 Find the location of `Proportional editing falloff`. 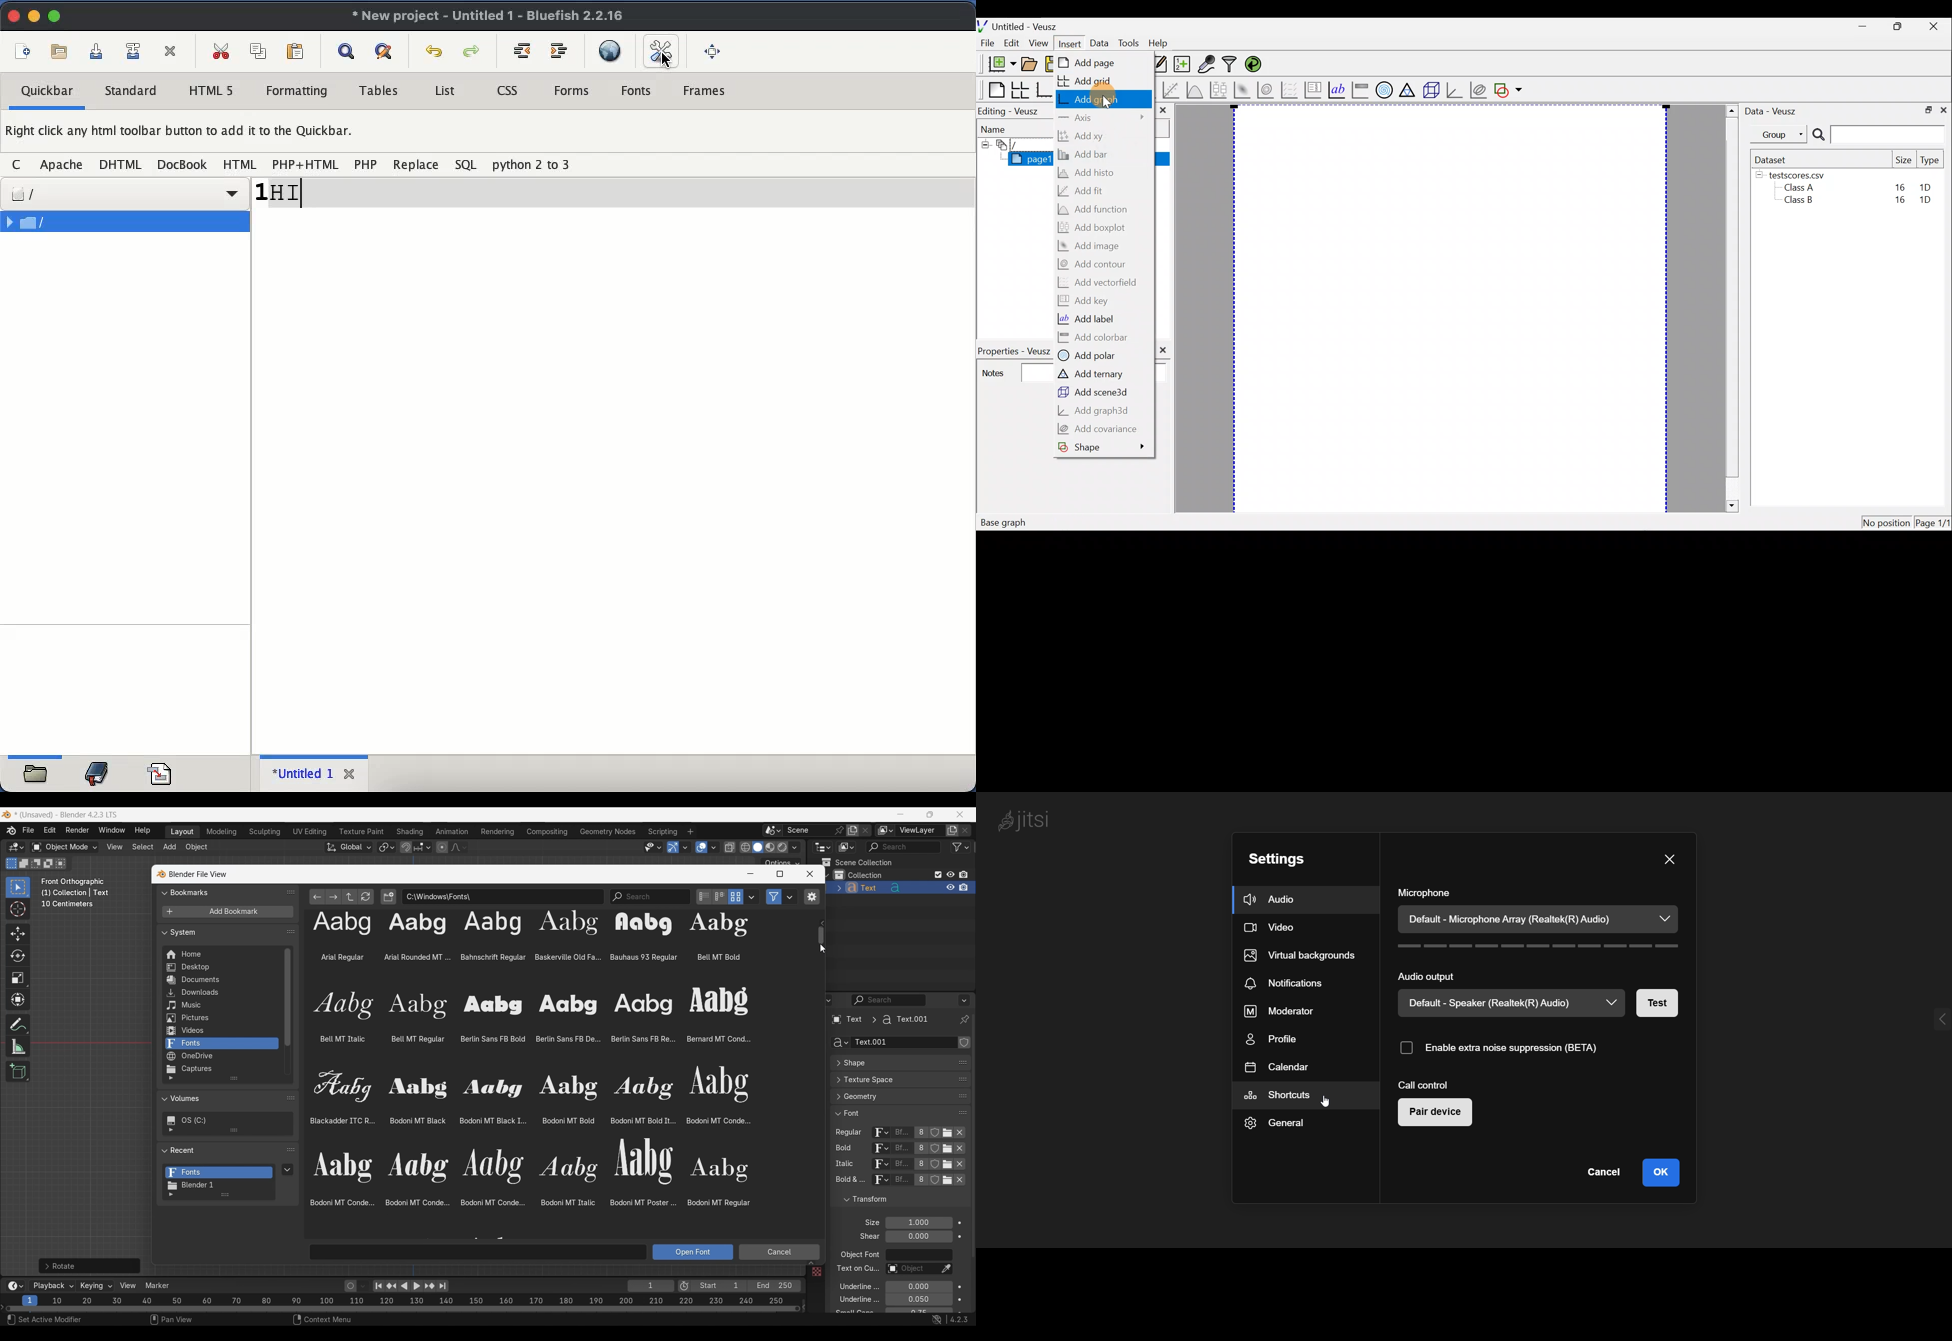

Proportional editing falloff is located at coordinates (459, 847).